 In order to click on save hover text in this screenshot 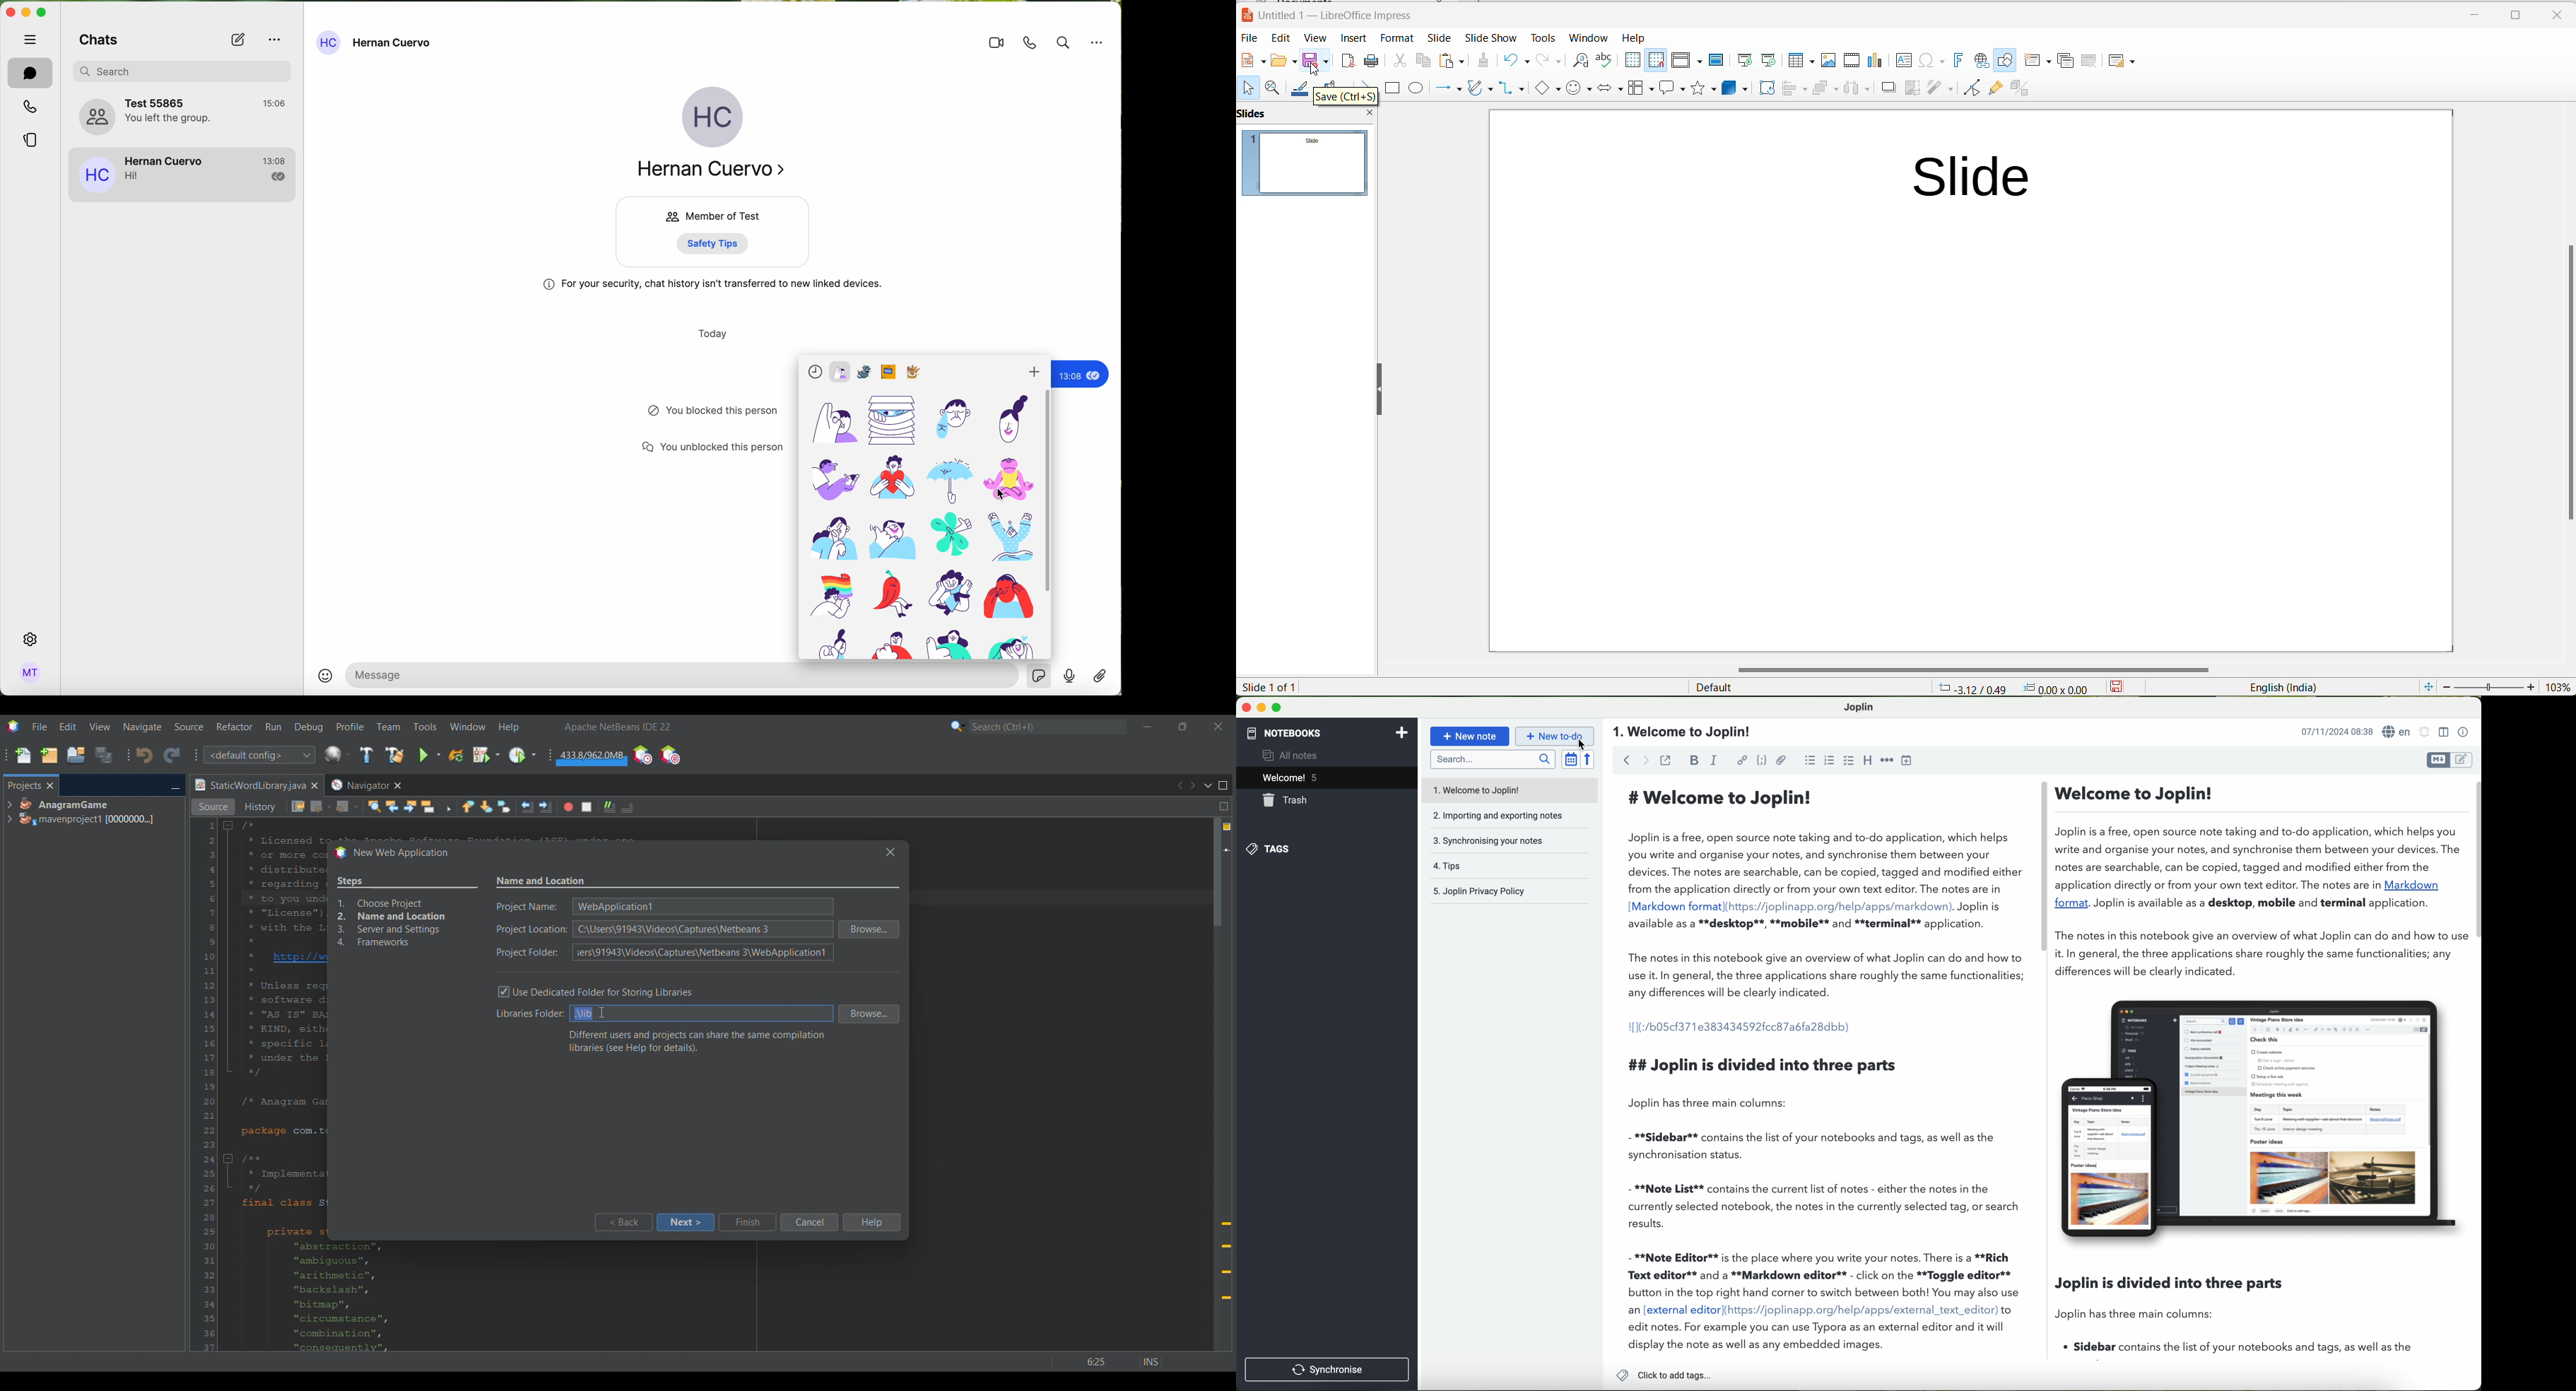, I will do `click(1346, 95)`.